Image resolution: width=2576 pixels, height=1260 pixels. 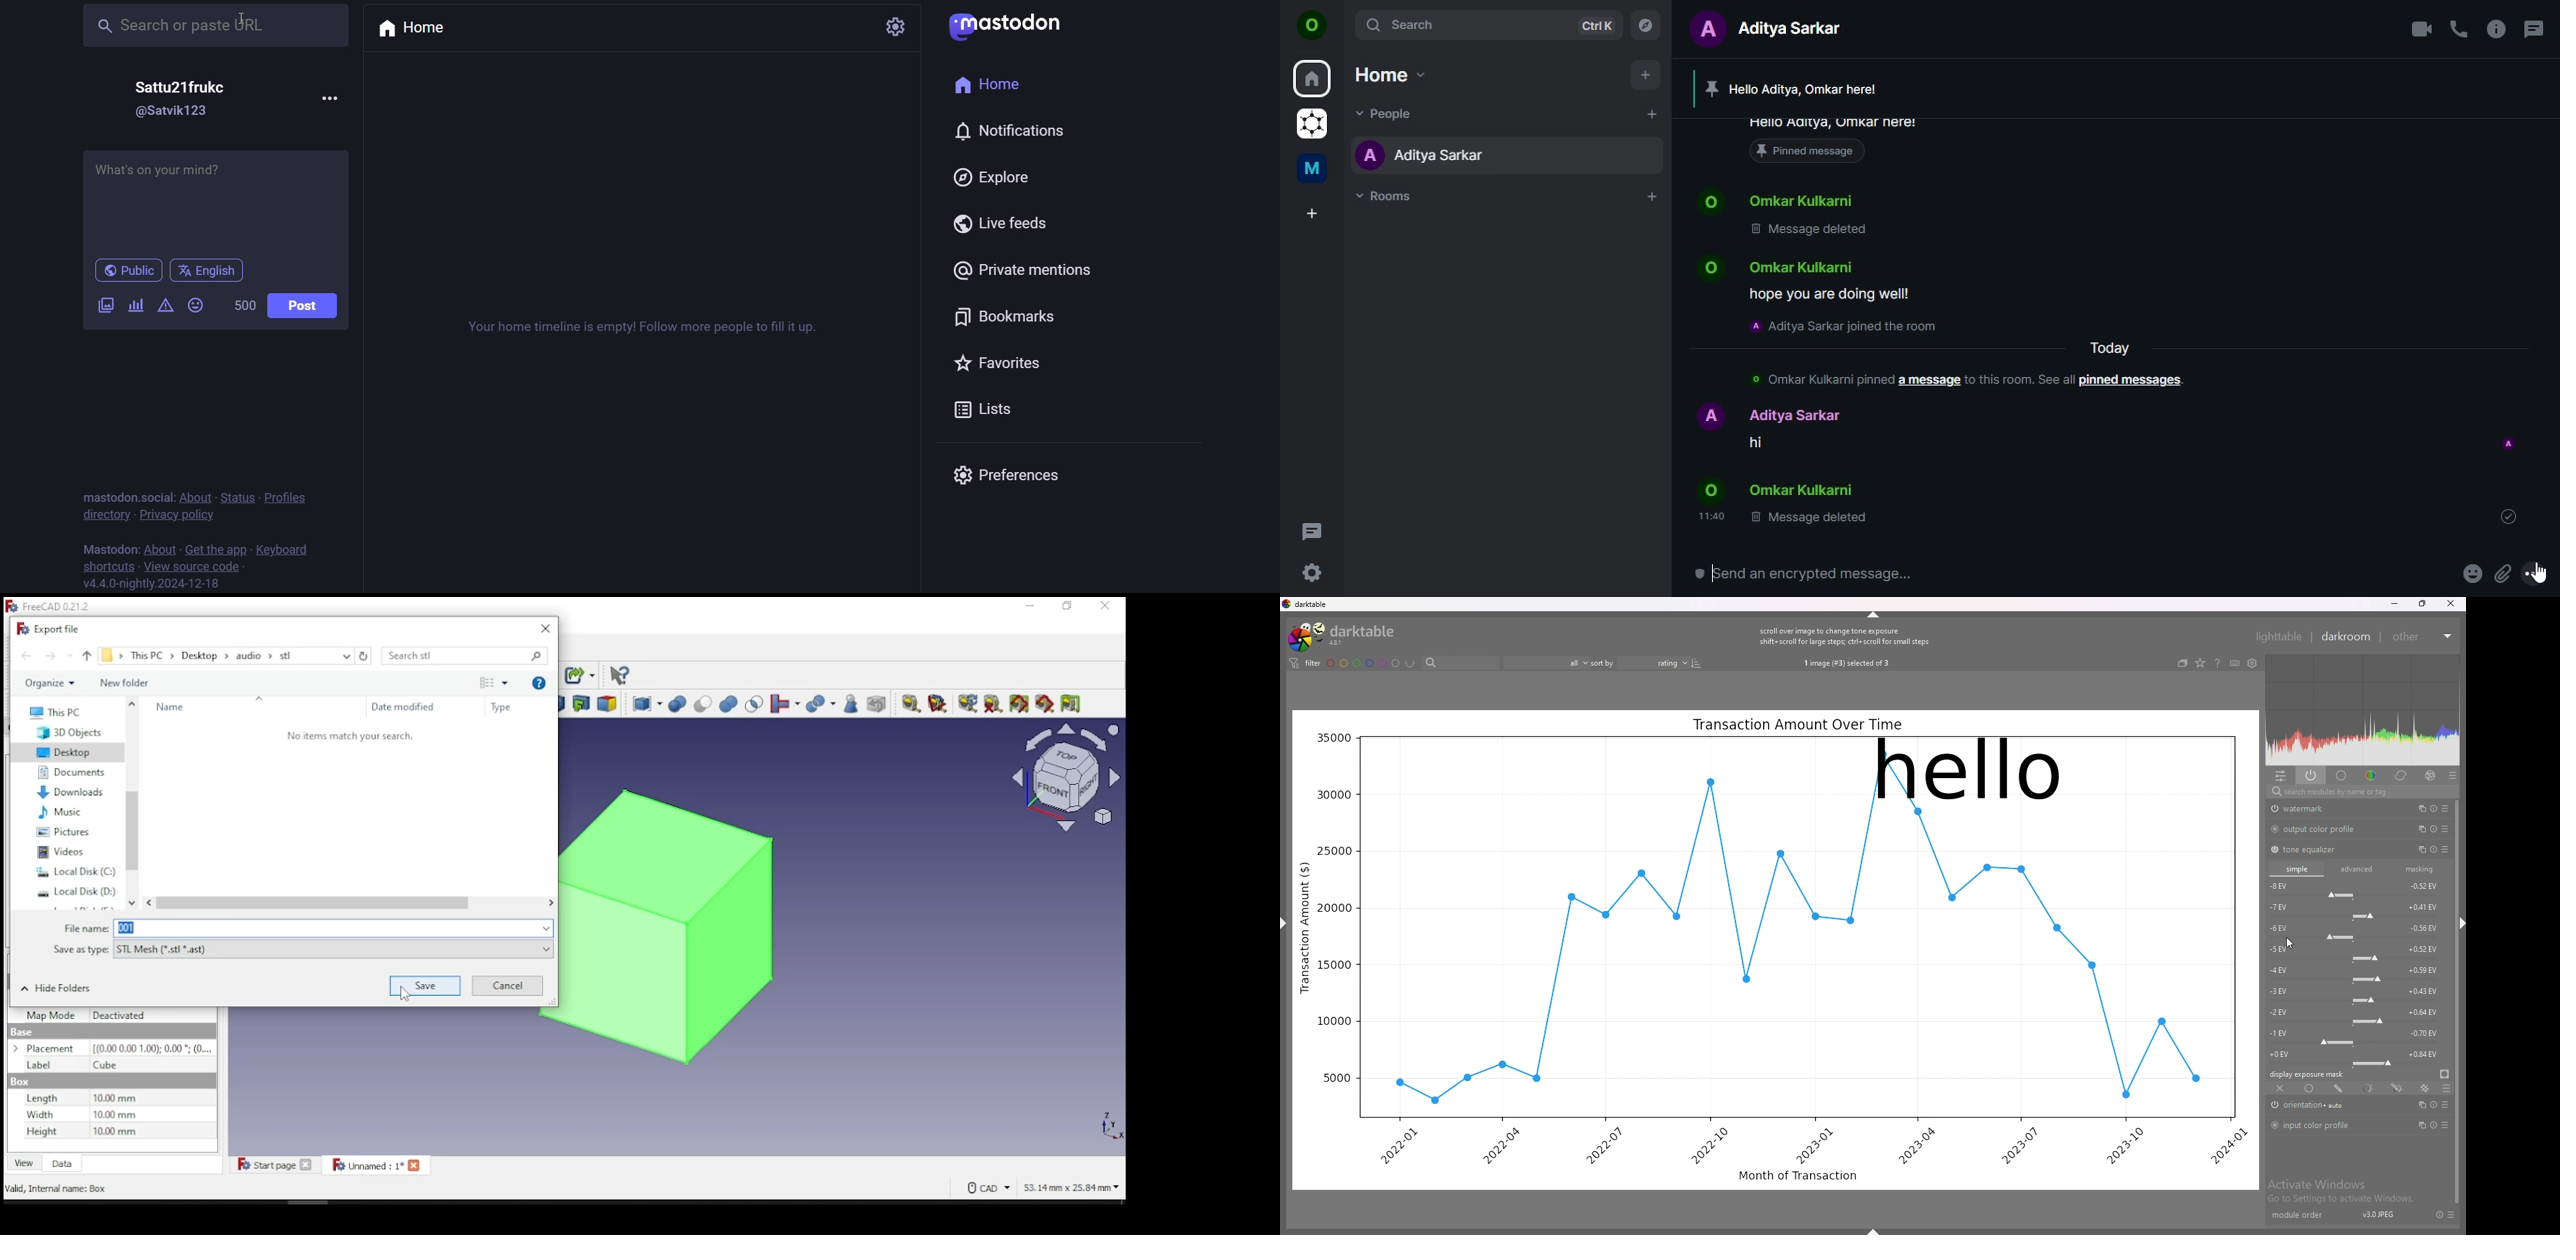 I want to click on add room, so click(x=1653, y=197).